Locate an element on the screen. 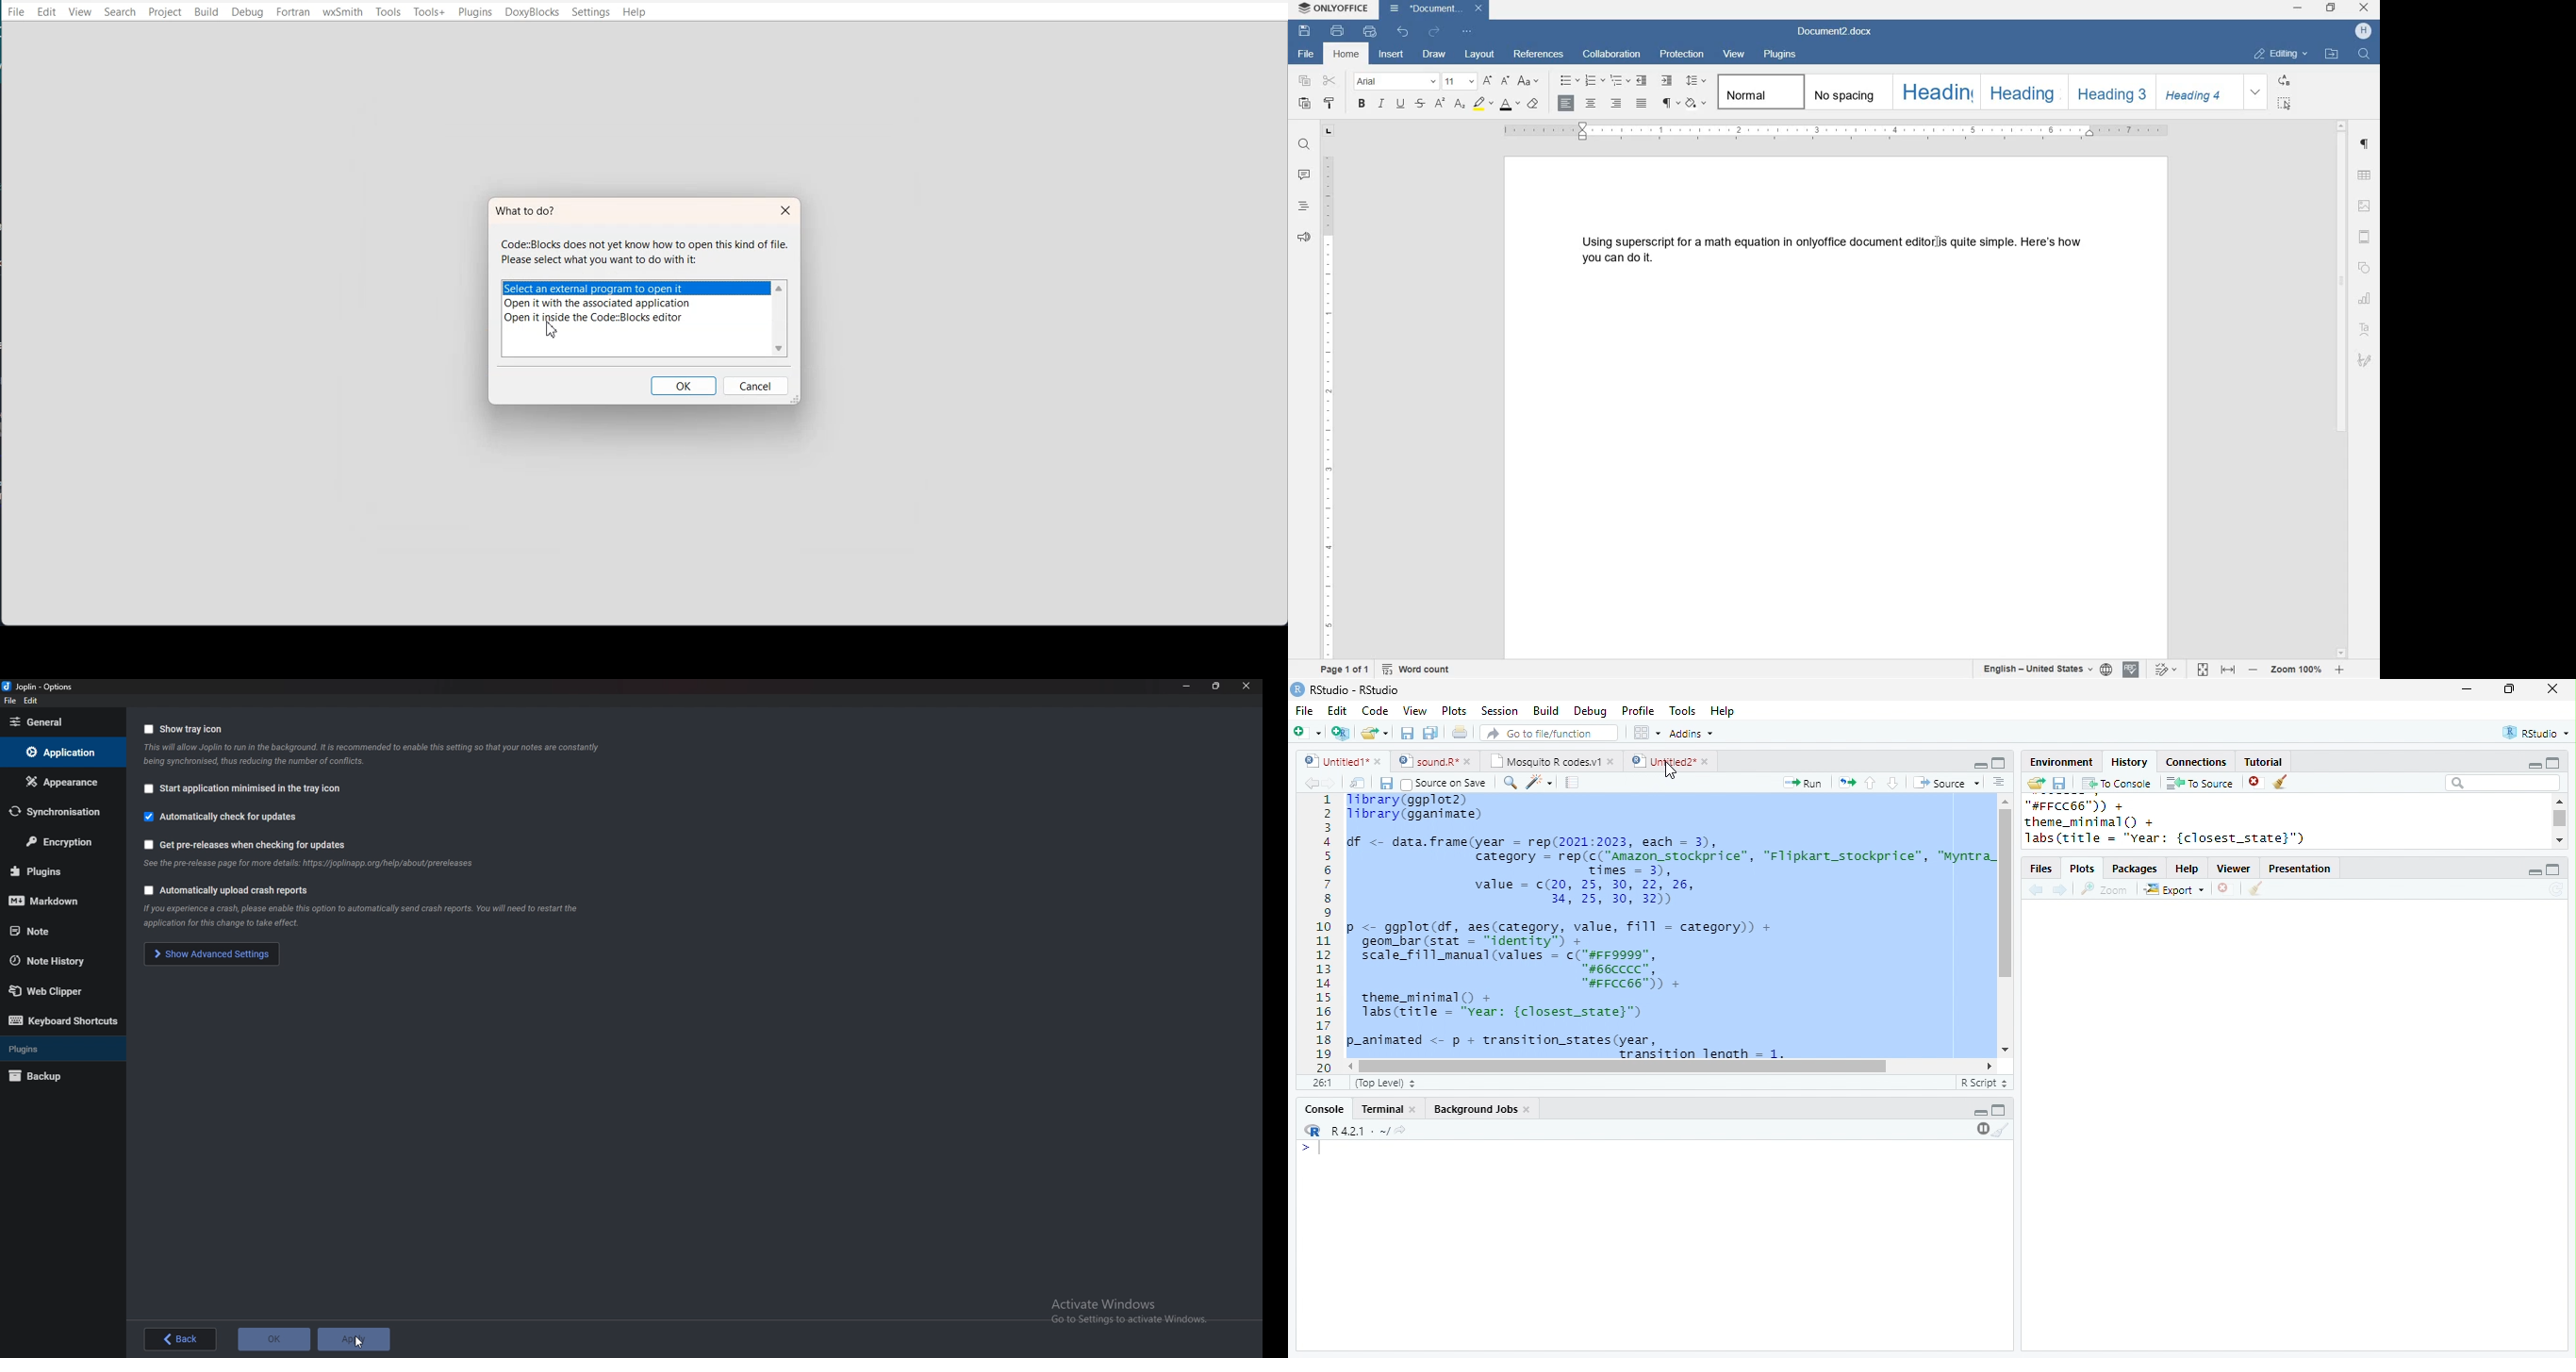 The width and height of the screenshot is (2576, 1372). (Top Level) is located at coordinates (1385, 1083).